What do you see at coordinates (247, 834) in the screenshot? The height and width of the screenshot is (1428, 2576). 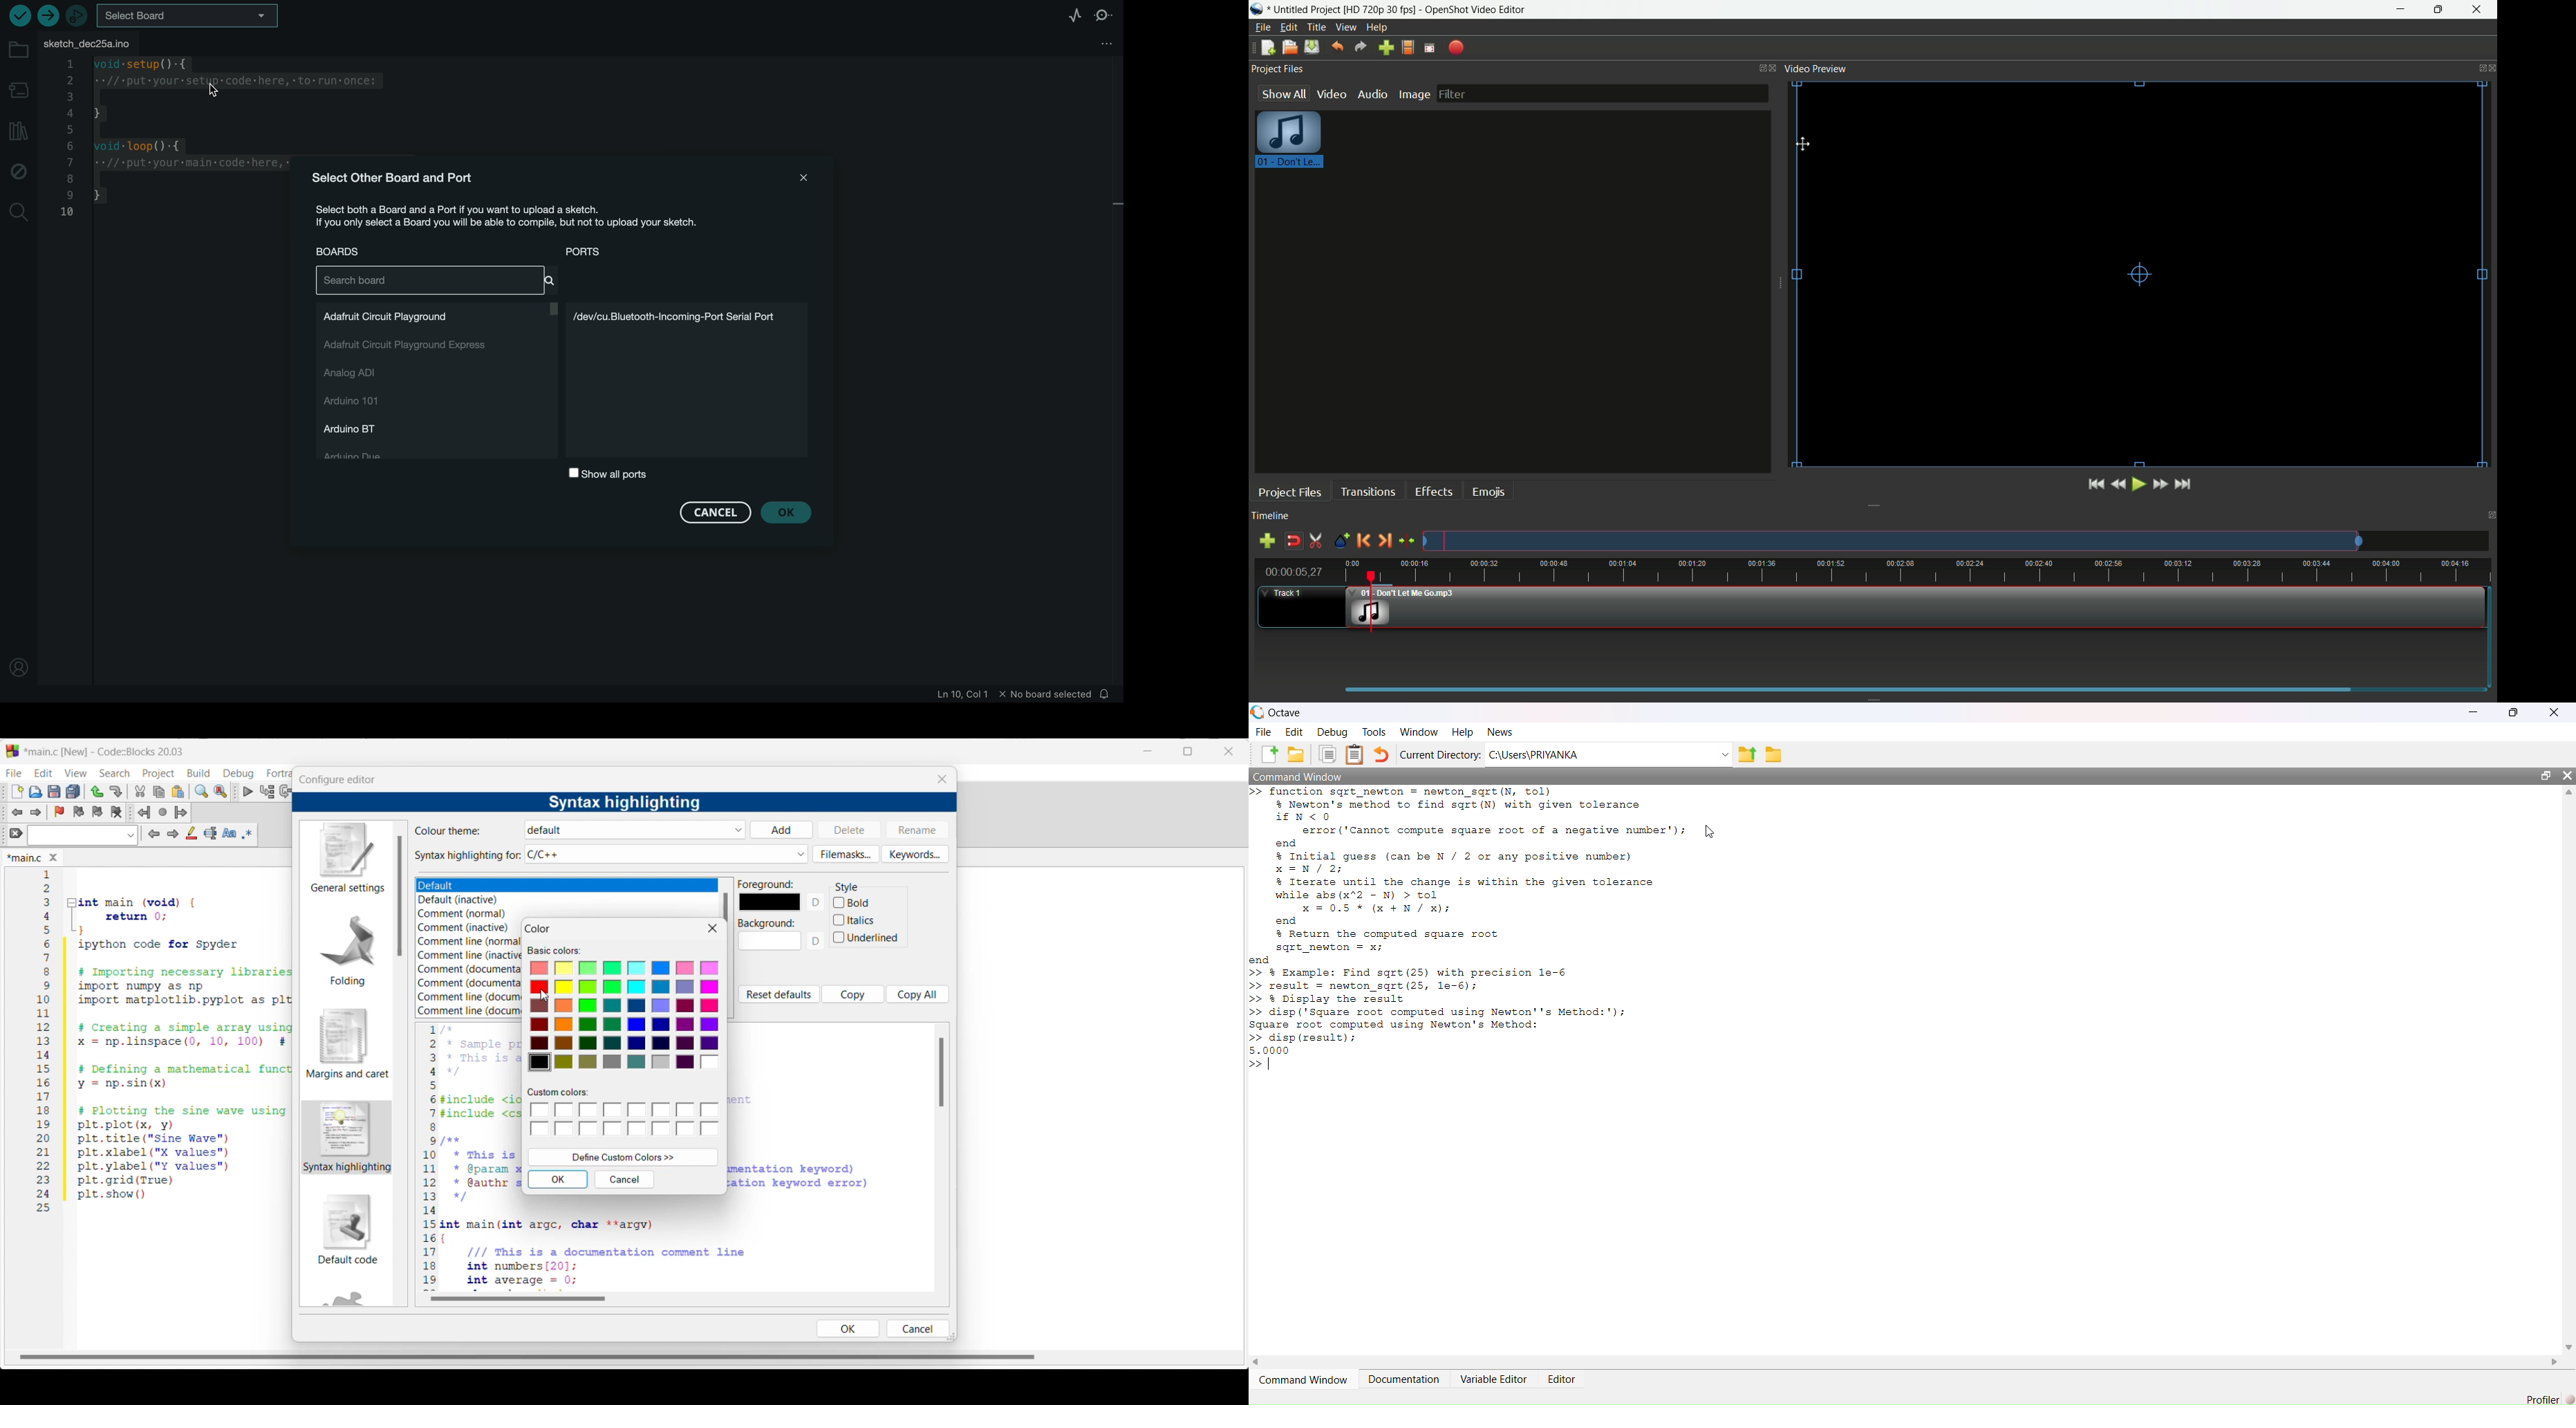 I see `Use regex` at bounding box center [247, 834].